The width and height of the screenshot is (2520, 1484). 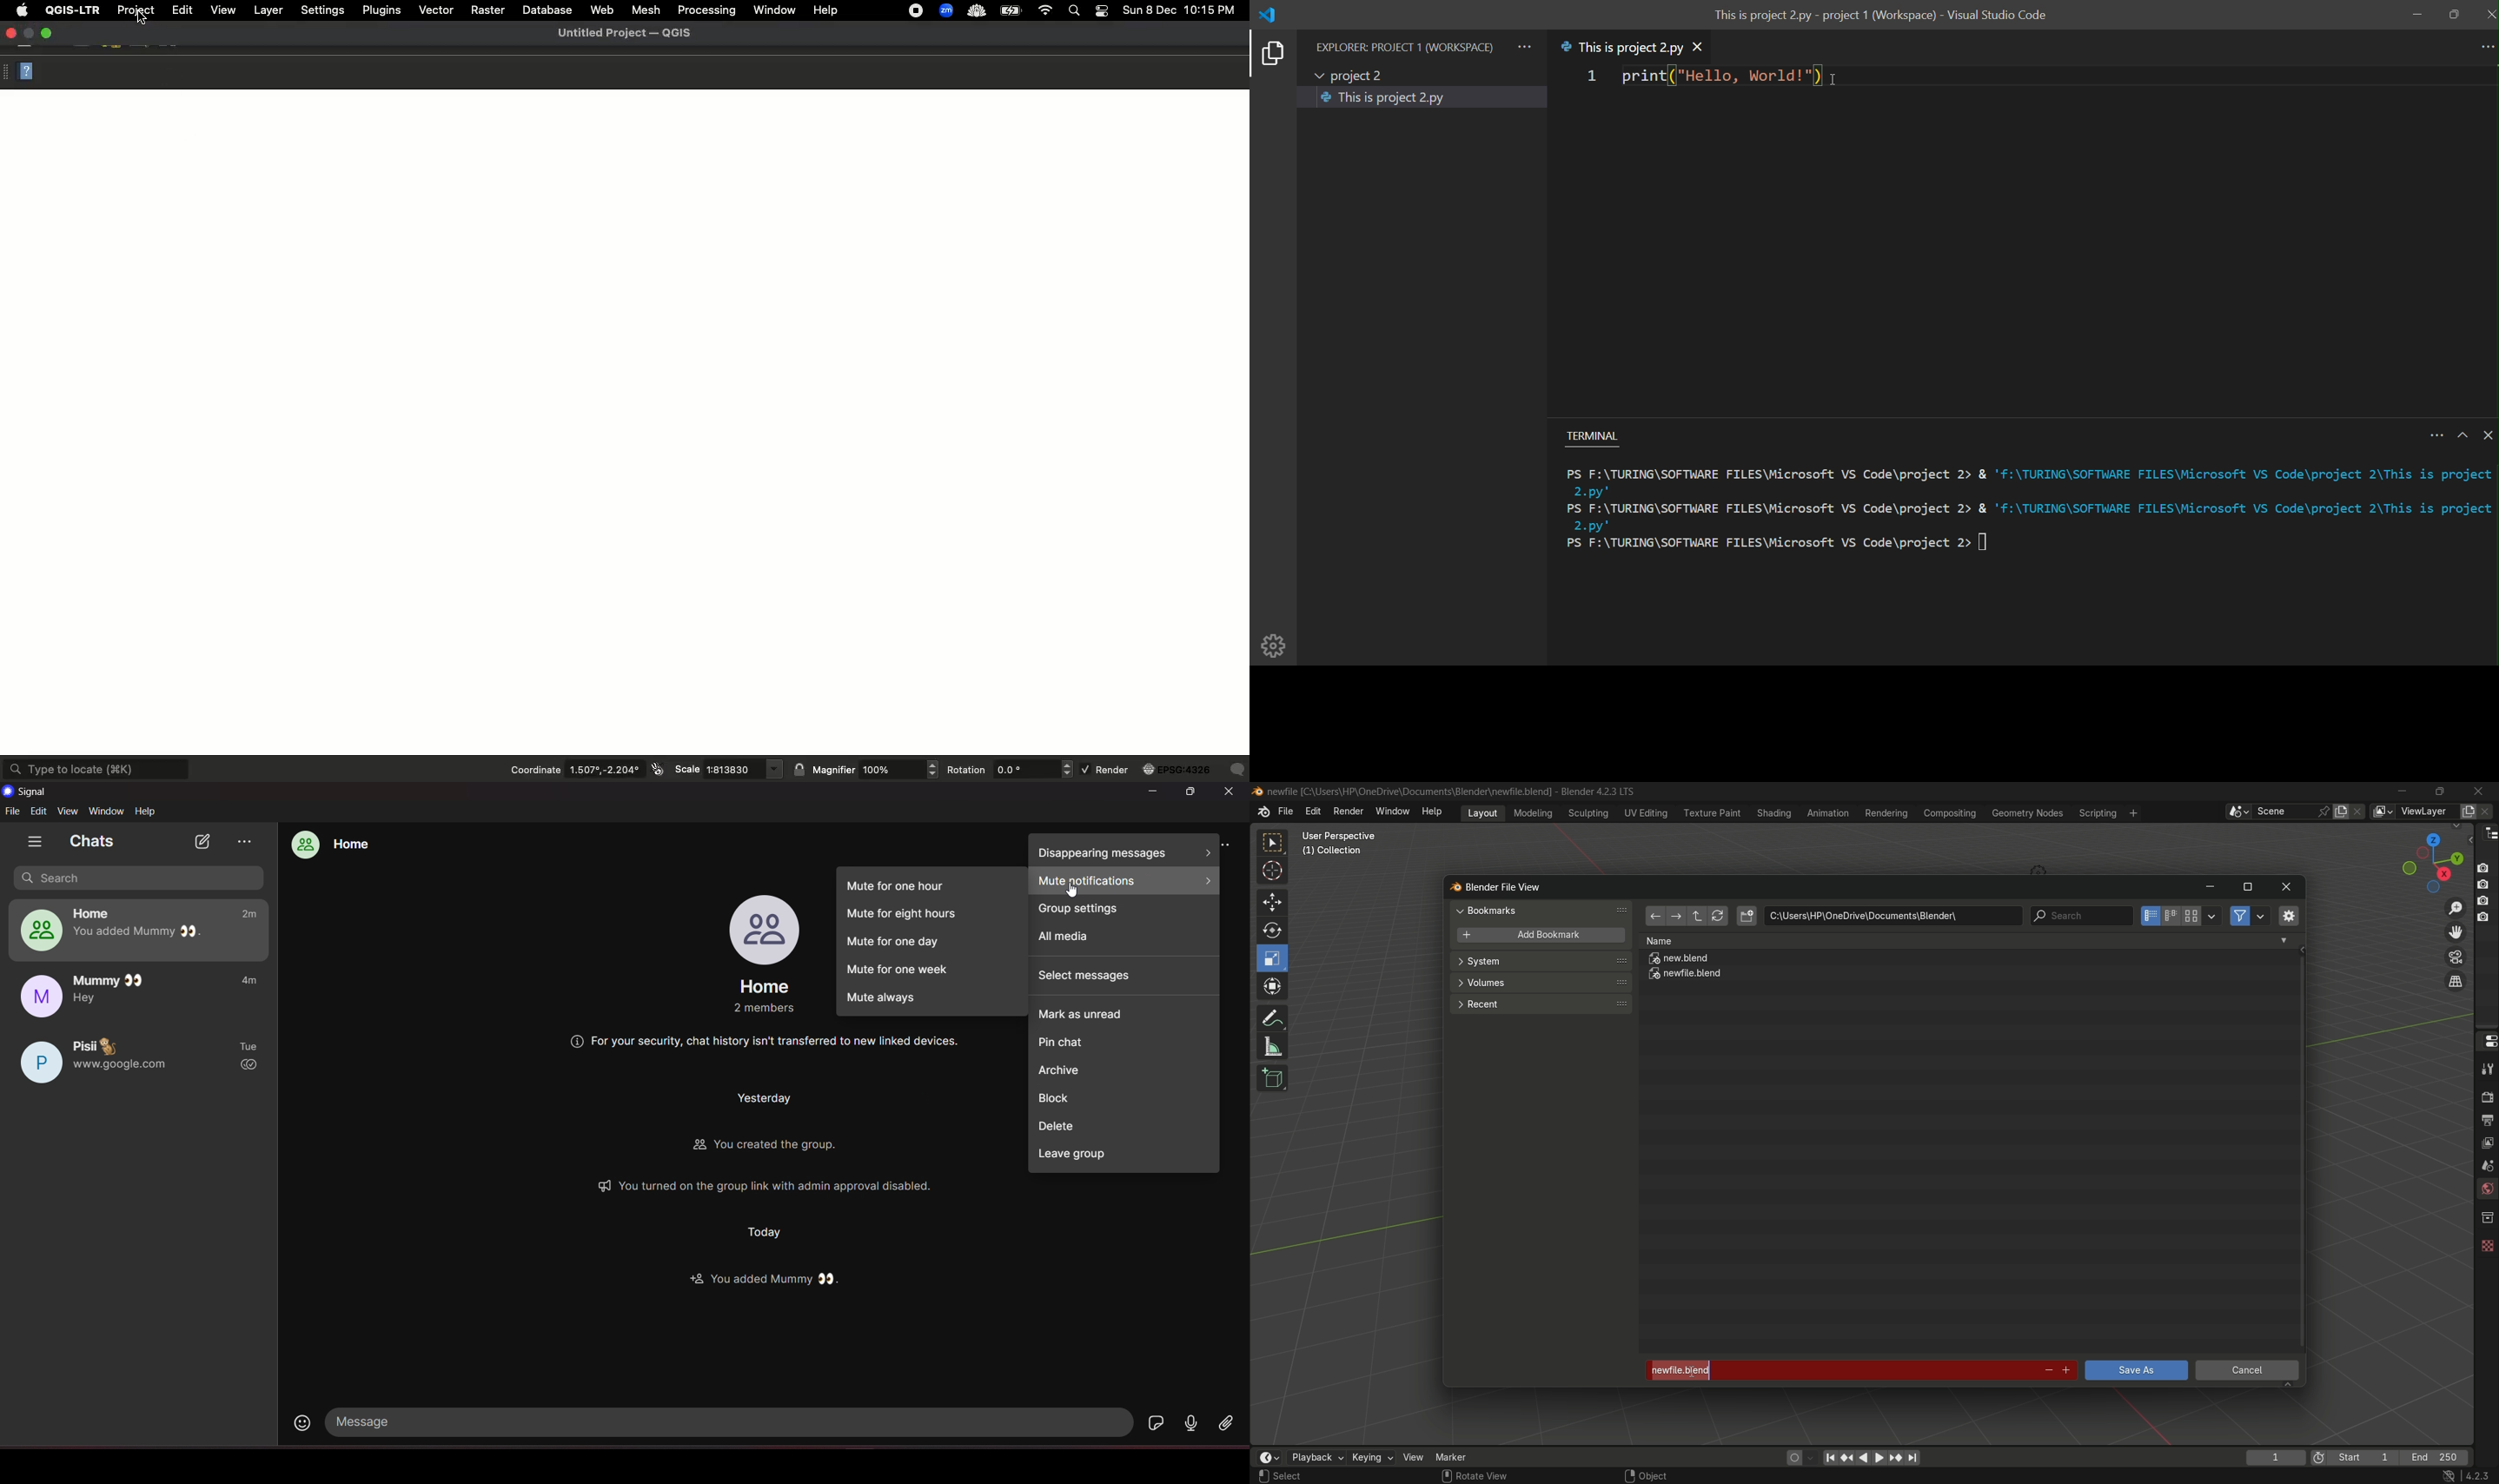 I want to click on stickers, so click(x=1156, y=1423).